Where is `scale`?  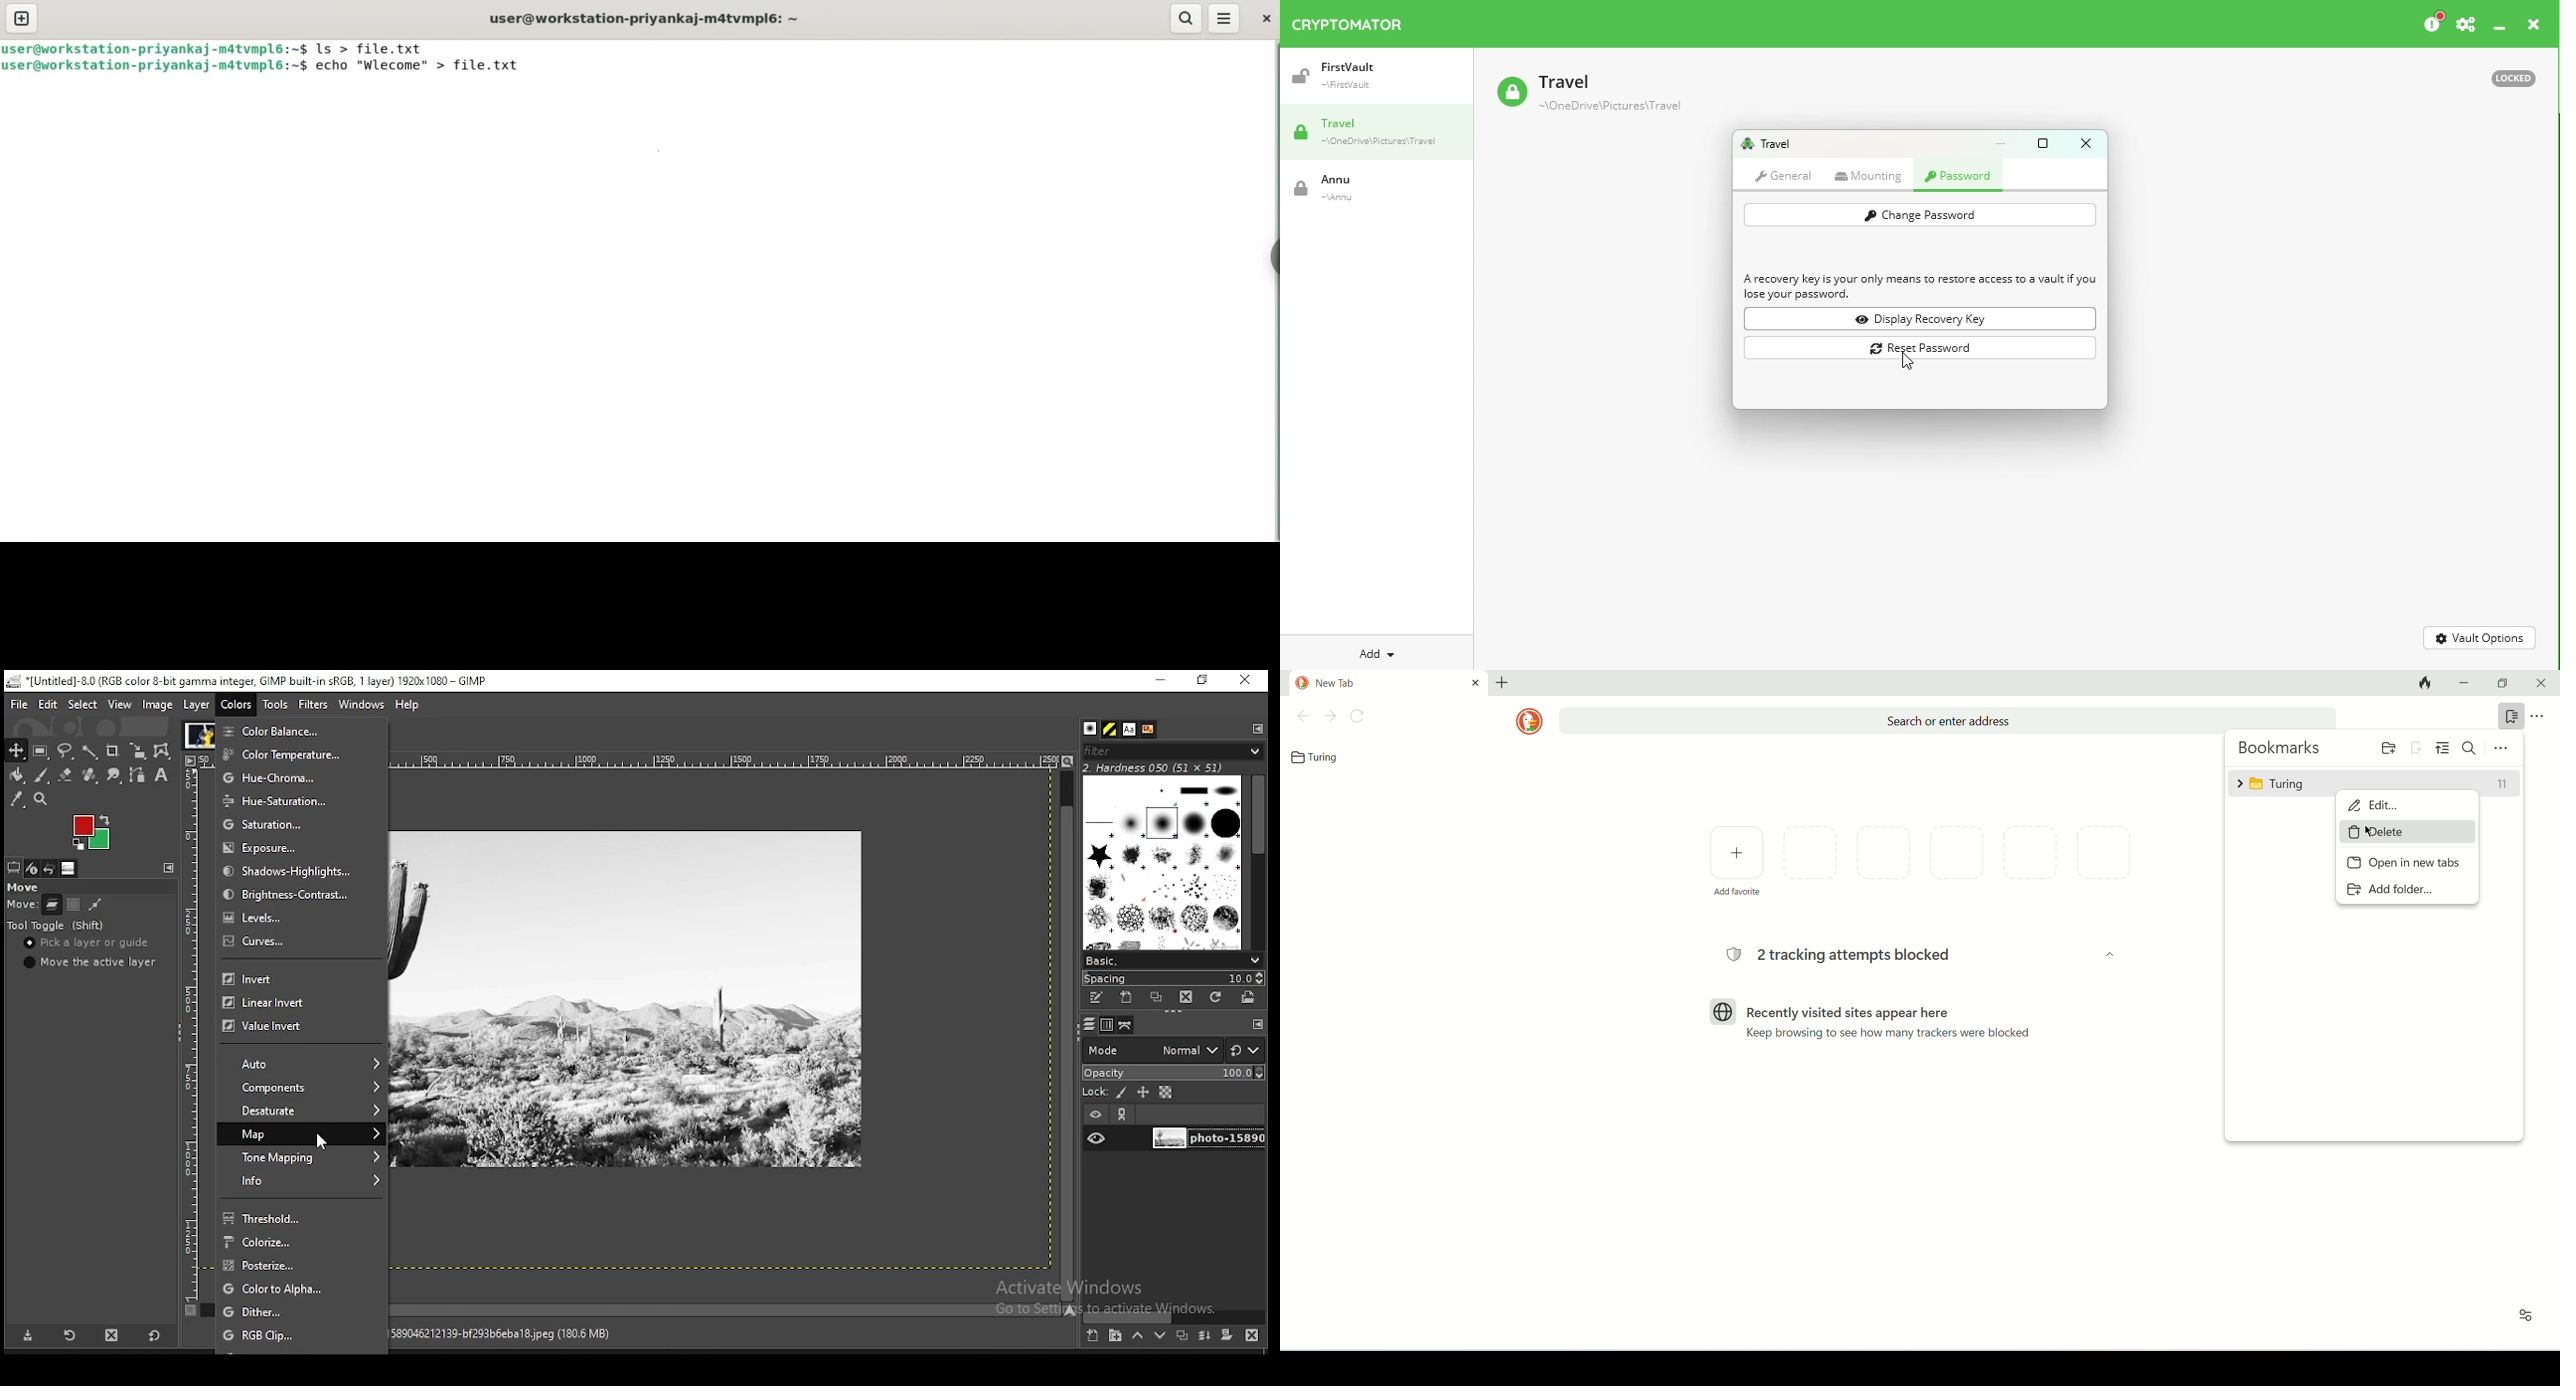
scale is located at coordinates (188, 1027).